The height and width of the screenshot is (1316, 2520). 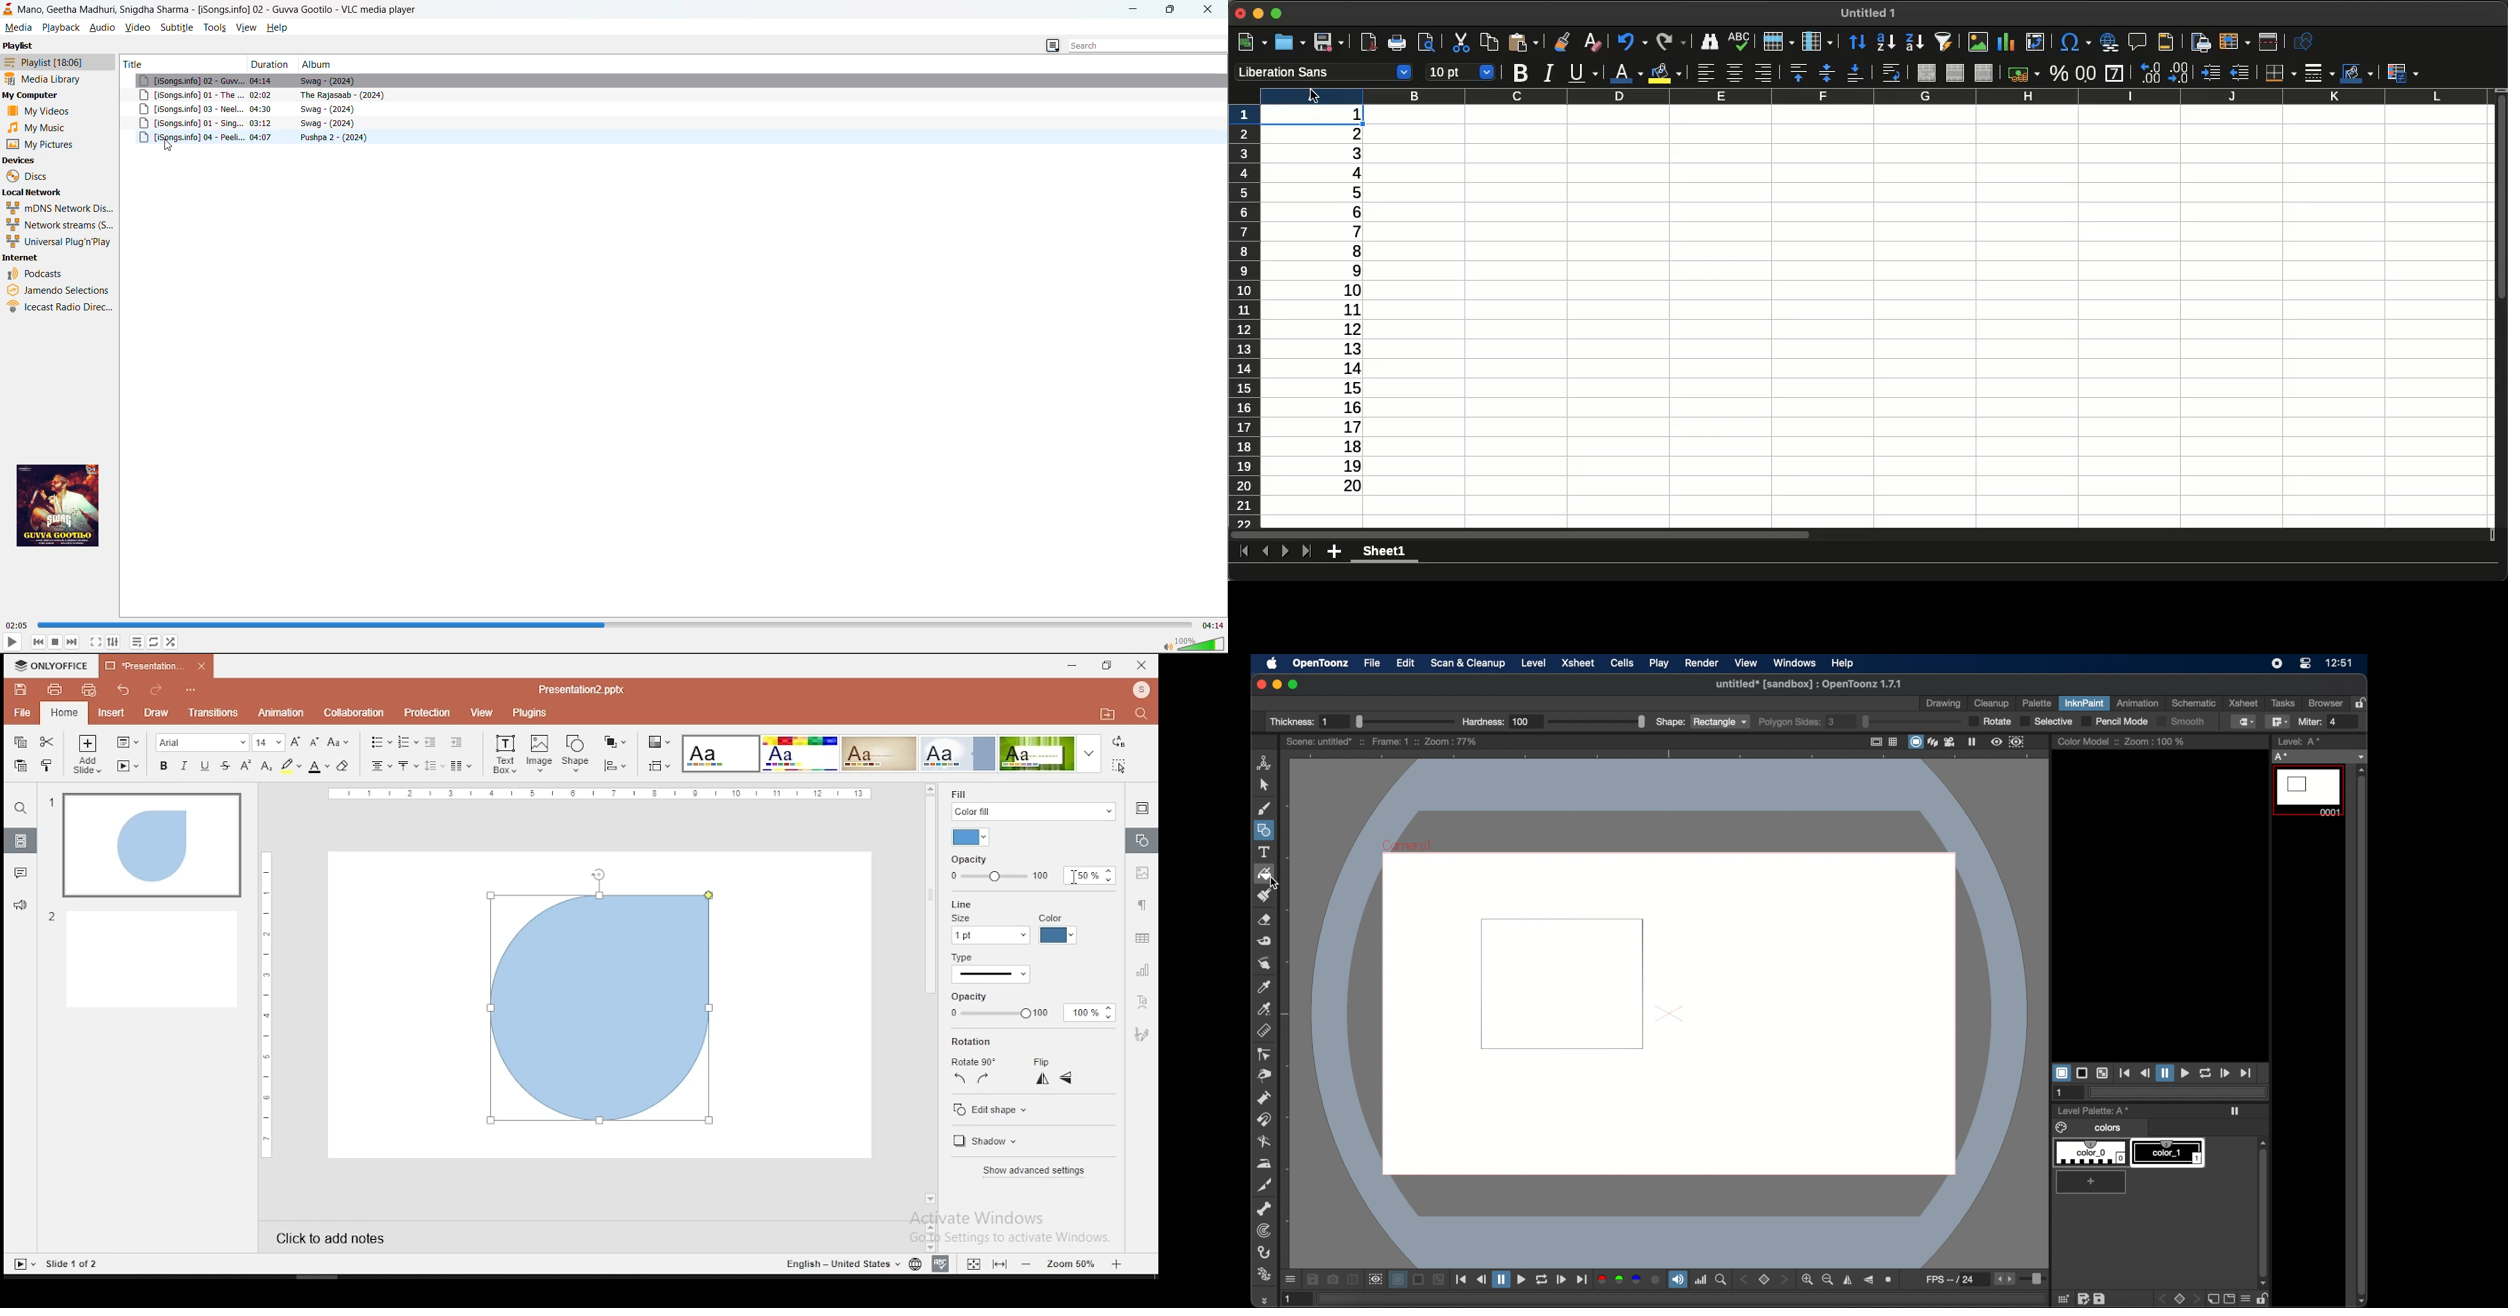 I want to click on font, so click(x=203, y=743).